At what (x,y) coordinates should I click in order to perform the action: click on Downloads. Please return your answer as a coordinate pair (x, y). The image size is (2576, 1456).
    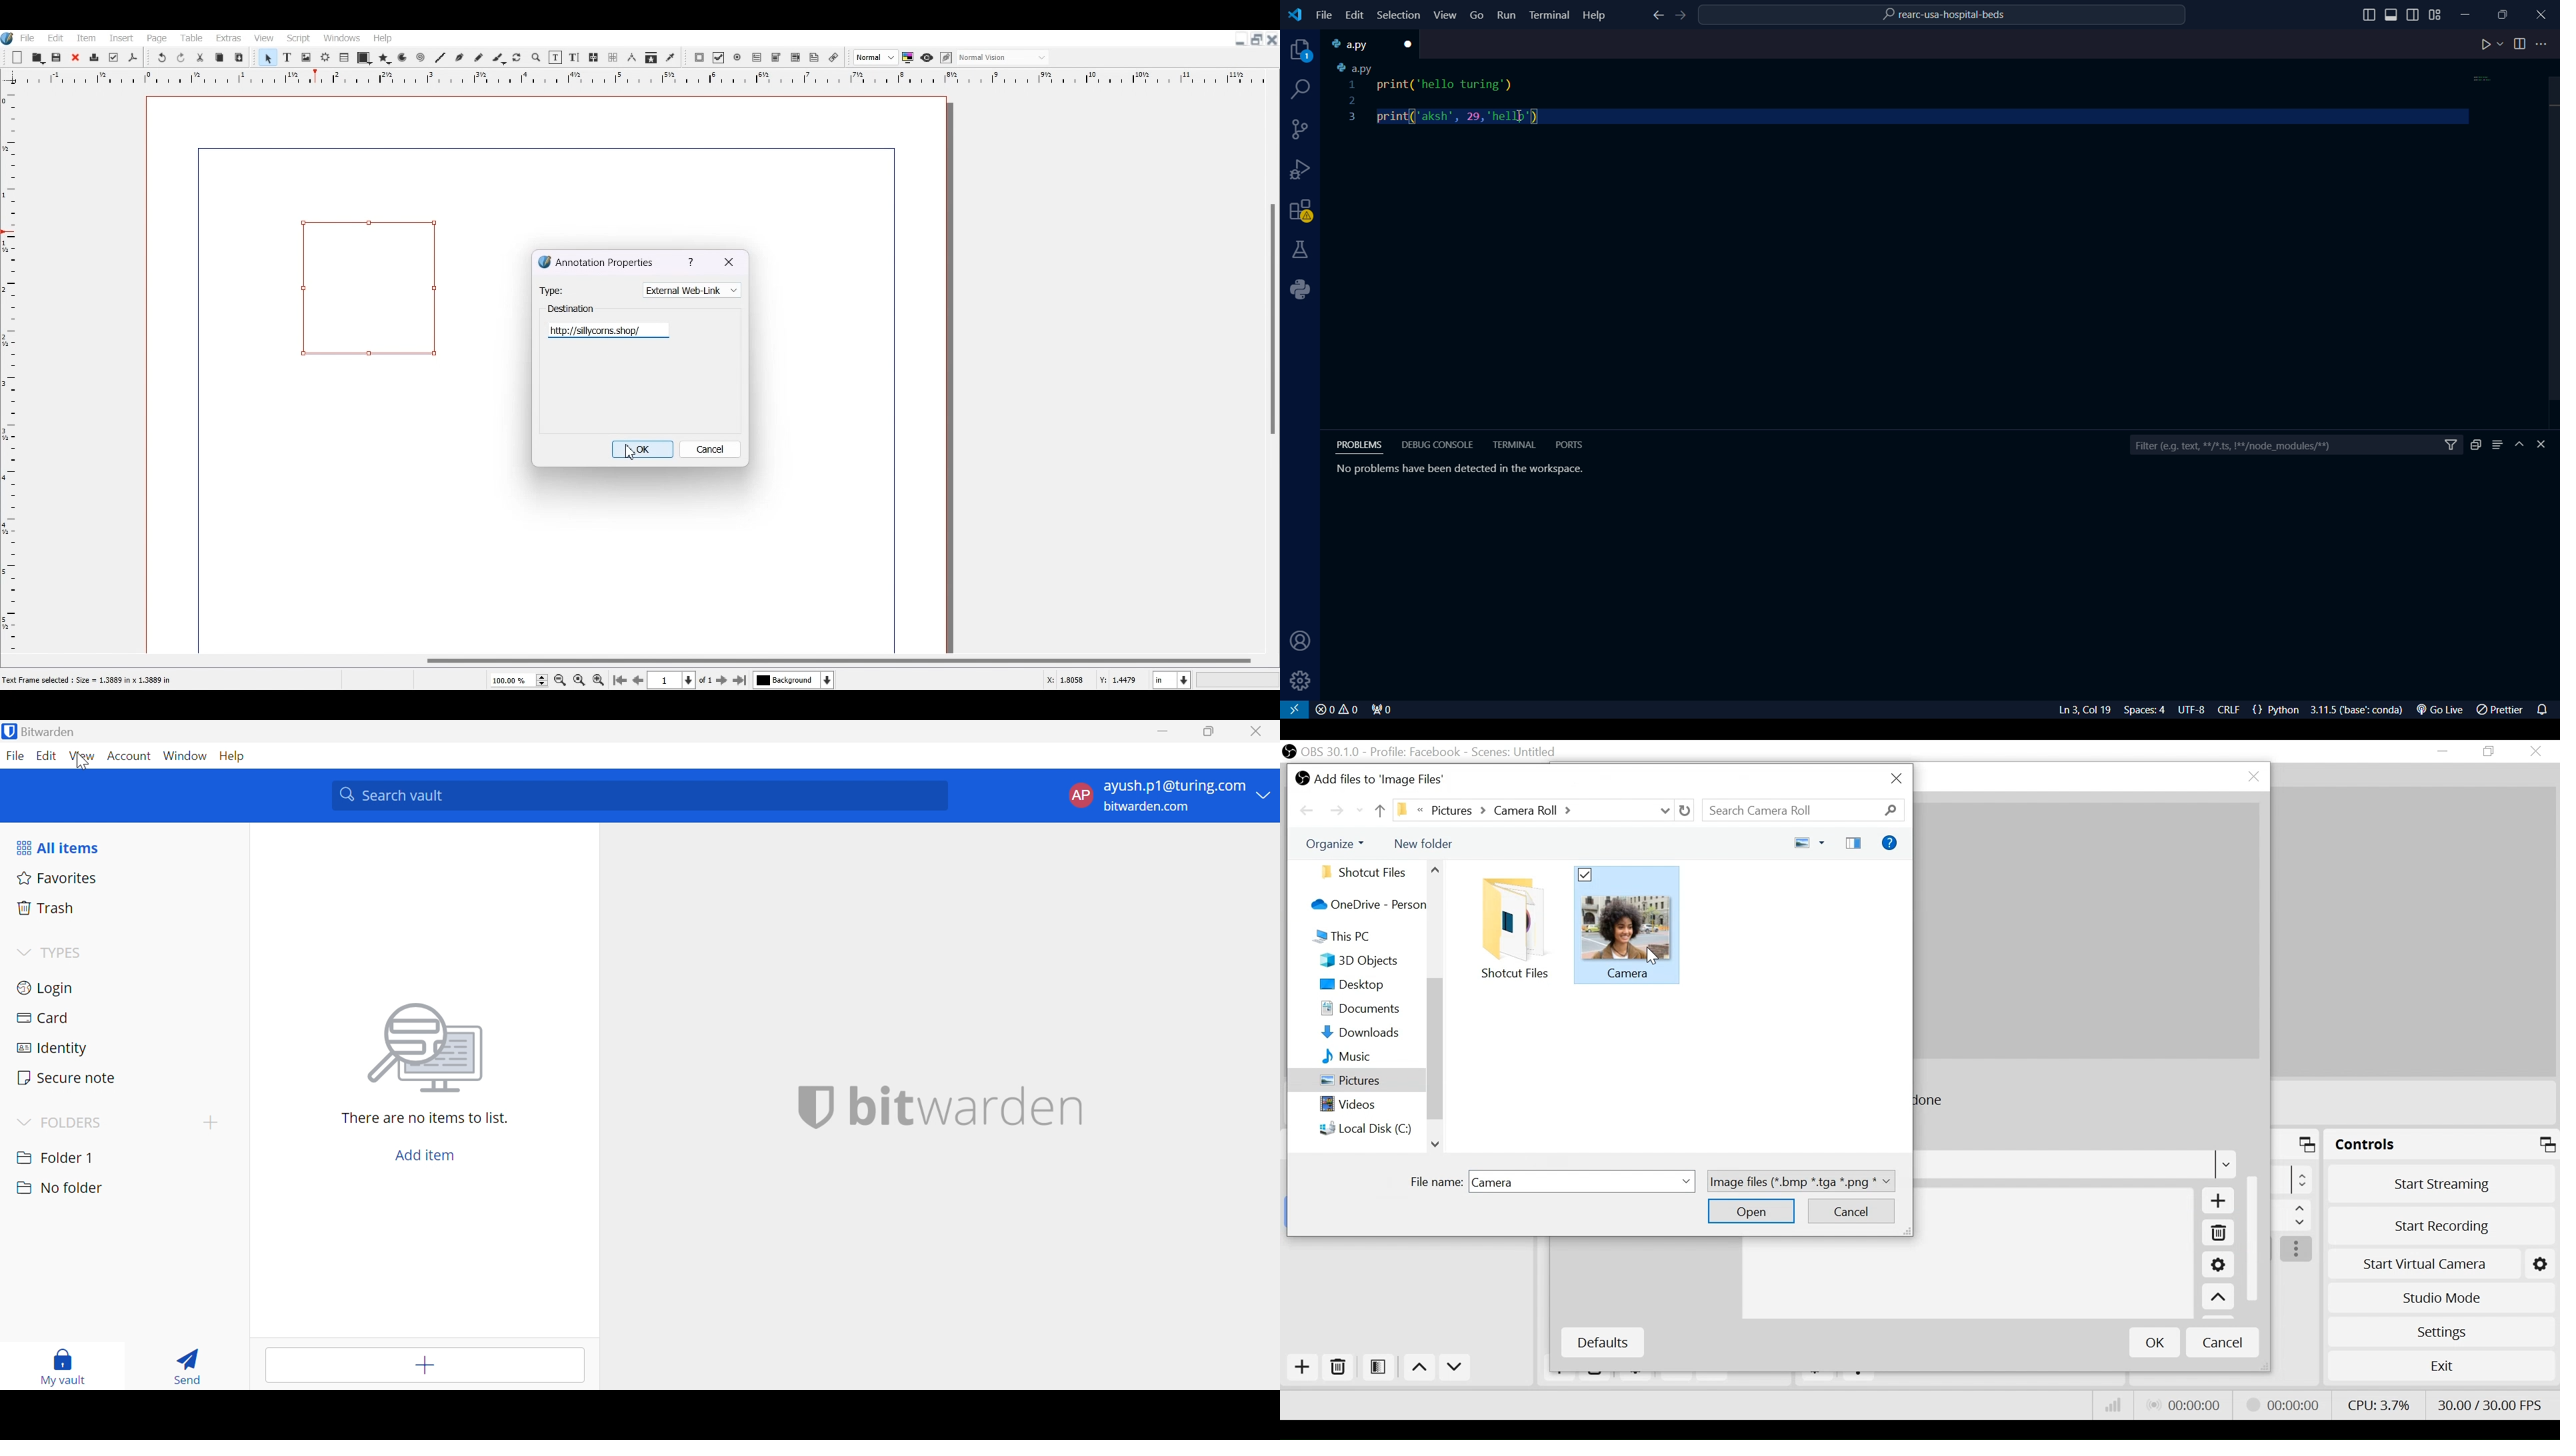
    Looking at the image, I should click on (1371, 1034).